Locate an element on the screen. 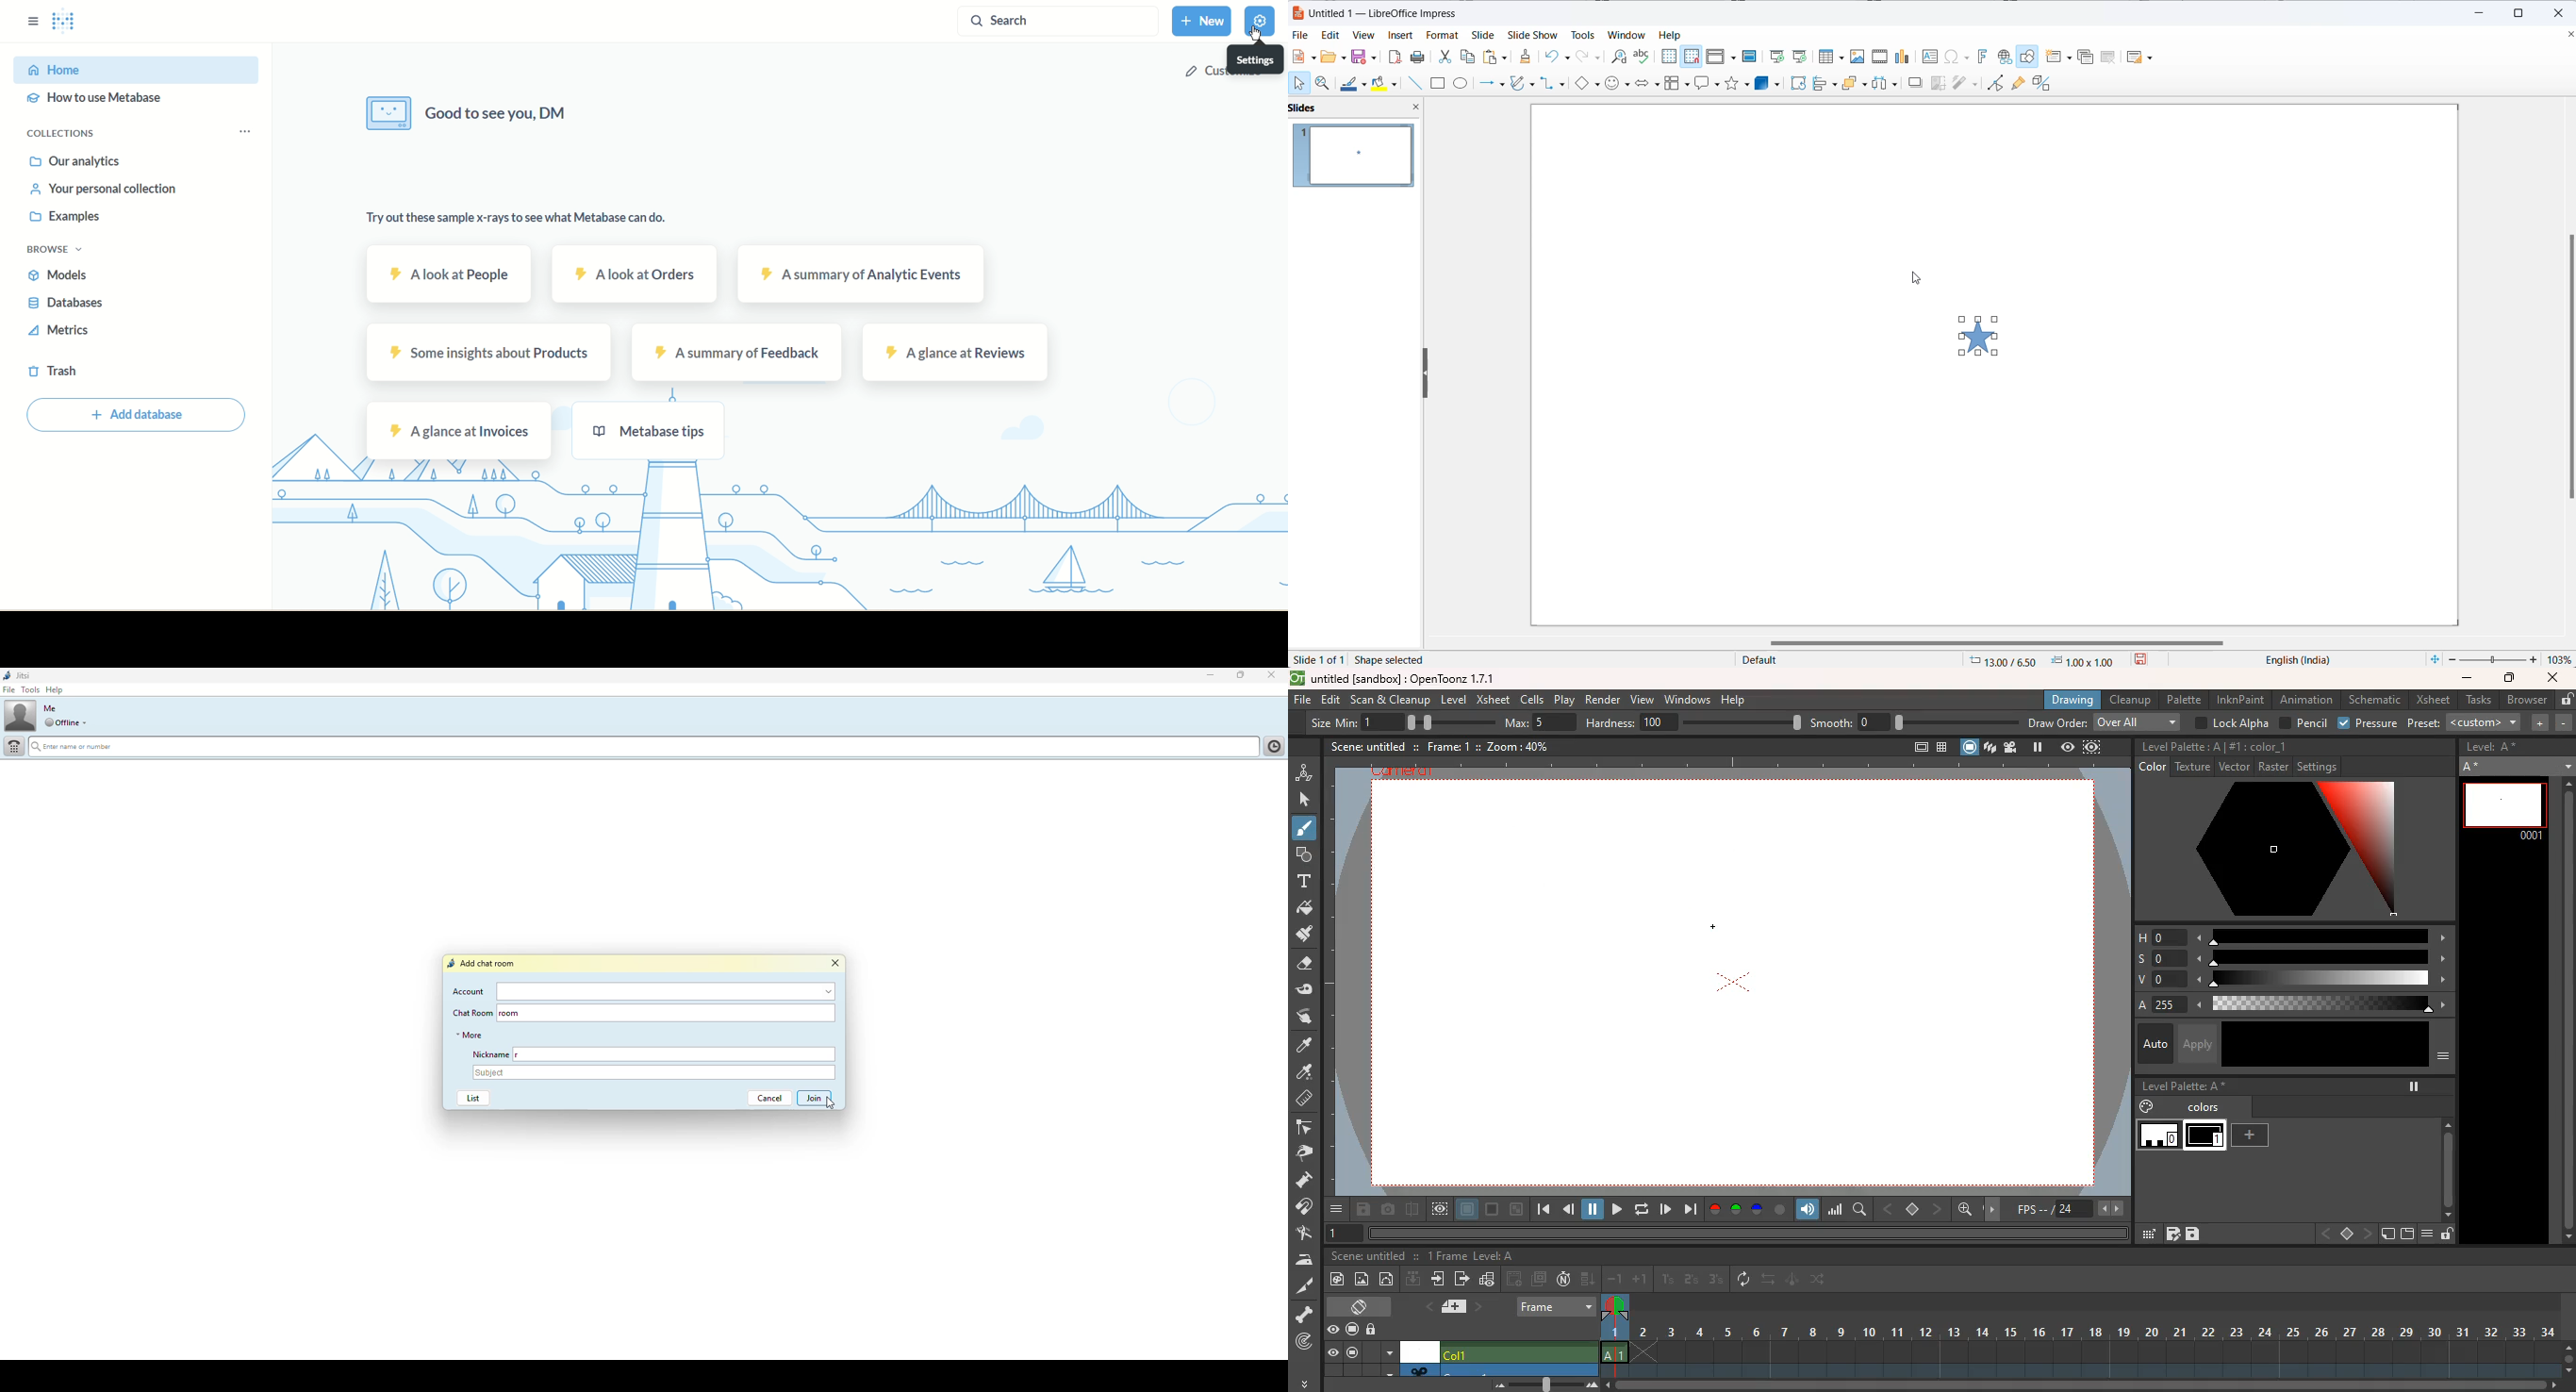 The height and width of the screenshot is (1400, 2576). jitsi is located at coordinates (17, 676).